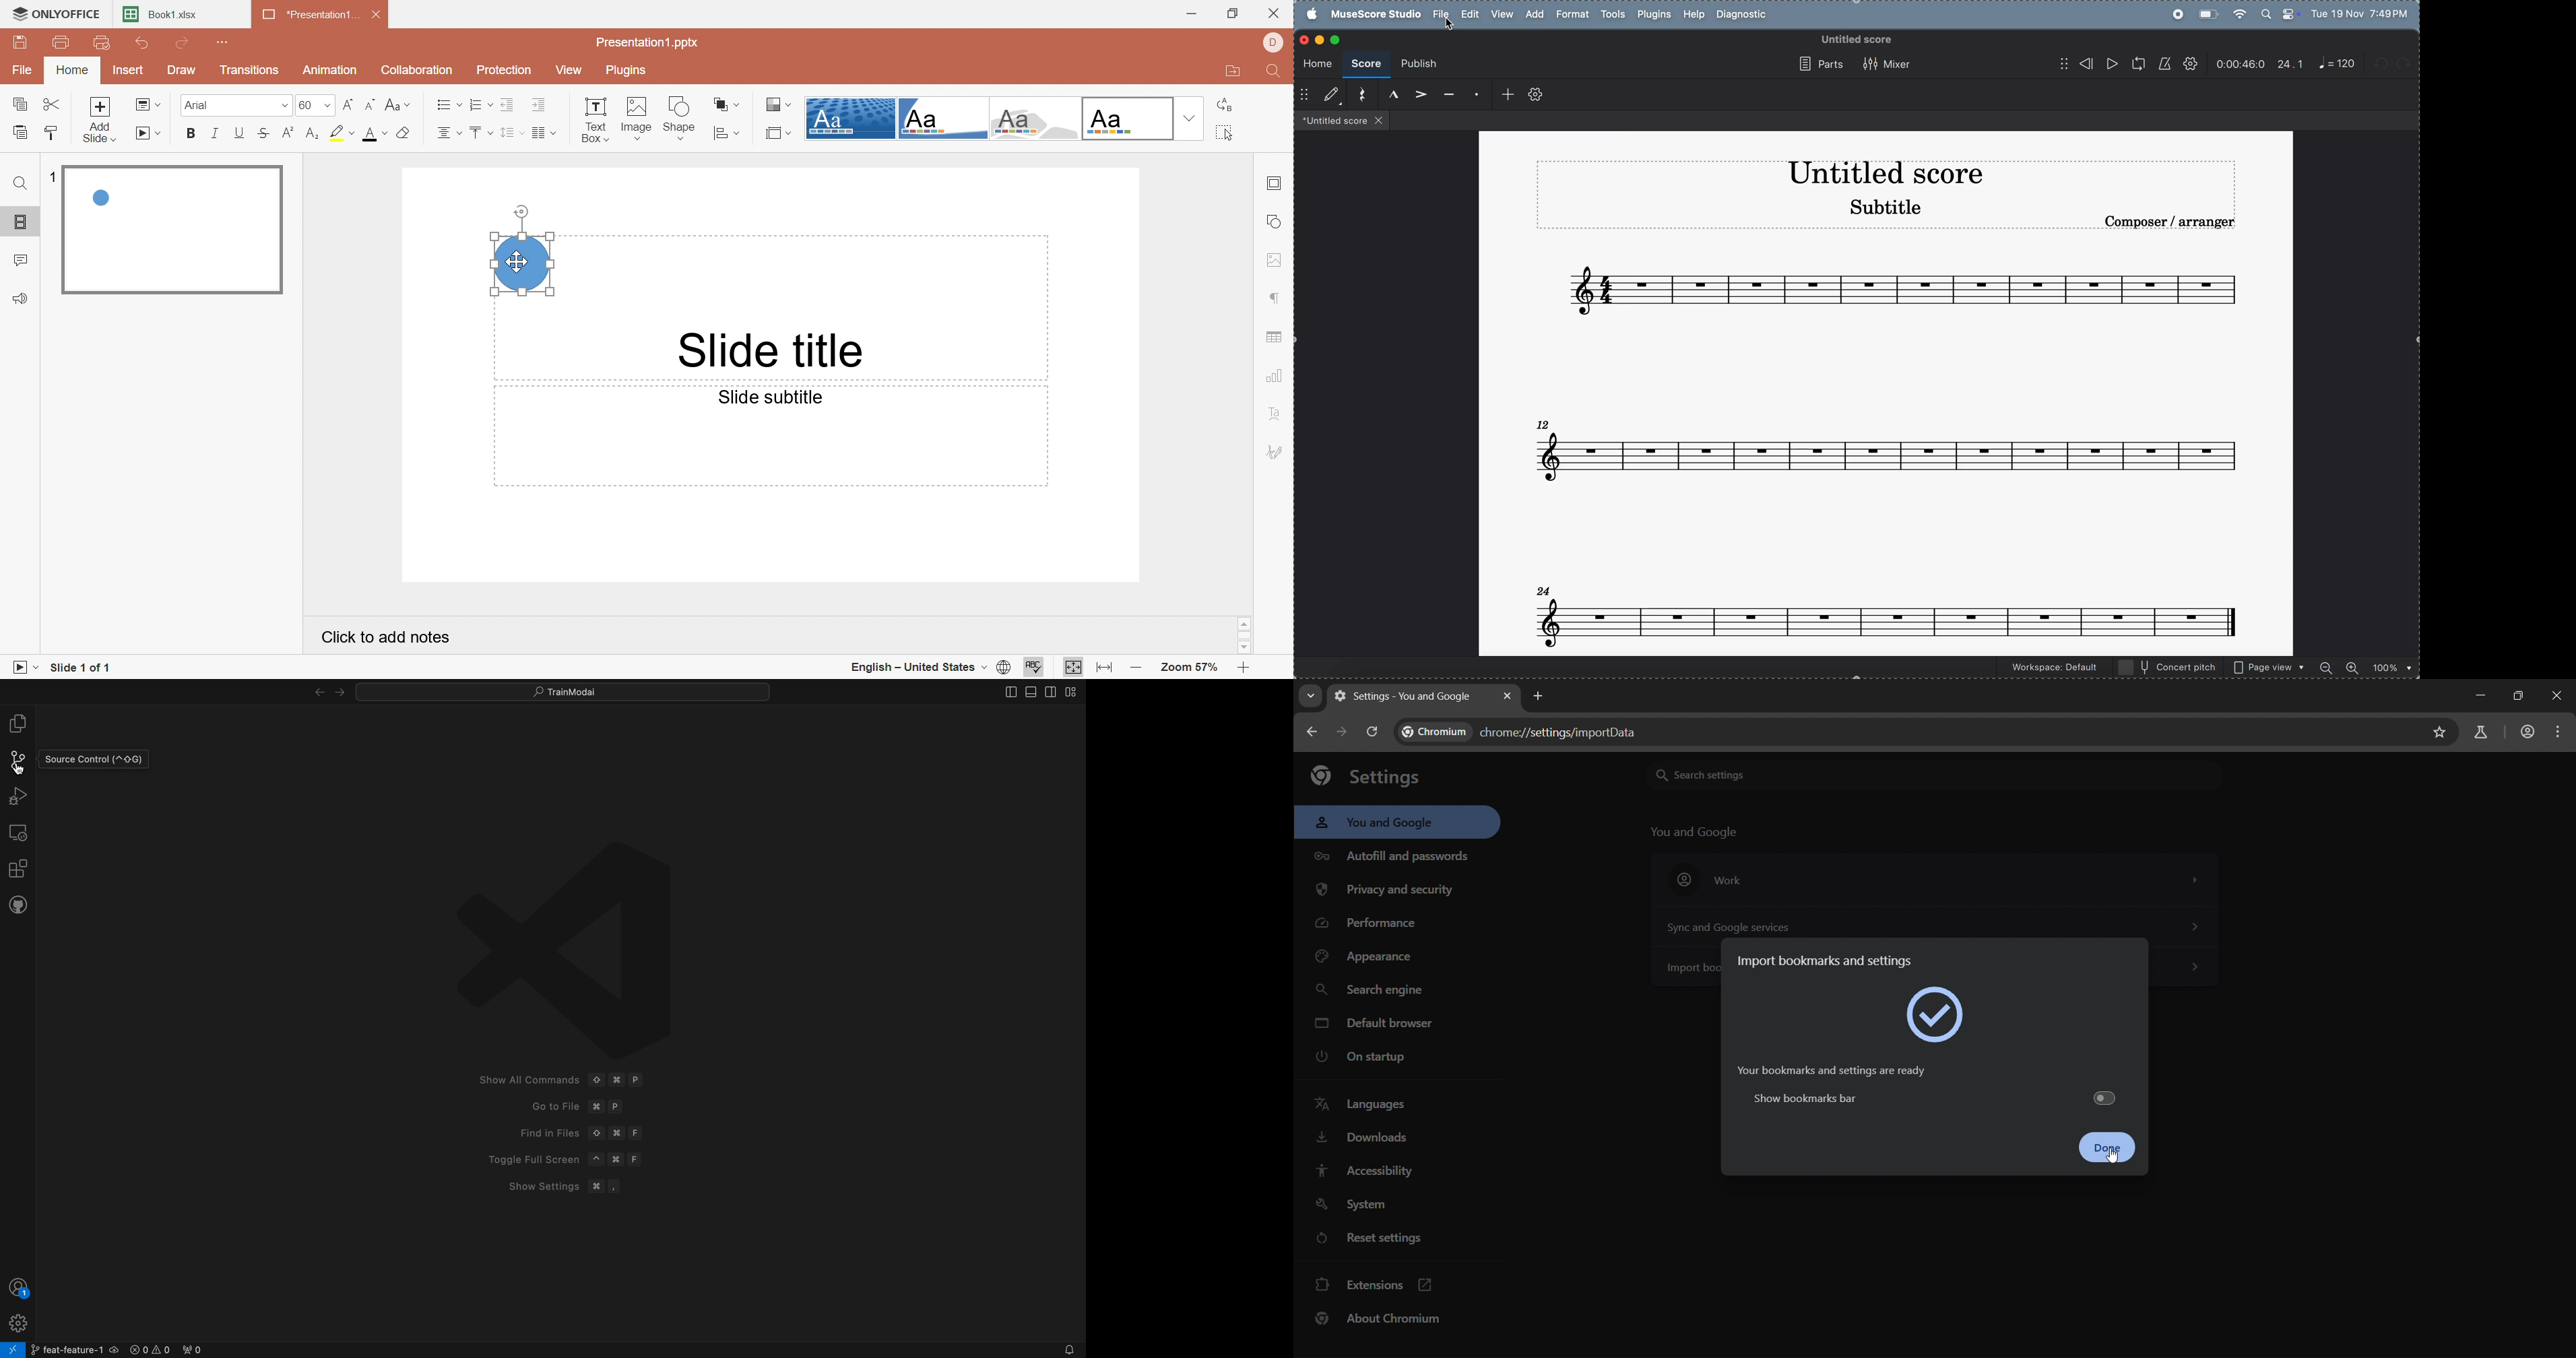 The height and width of the screenshot is (1372, 2576). I want to click on Horizontal align, so click(448, 104).